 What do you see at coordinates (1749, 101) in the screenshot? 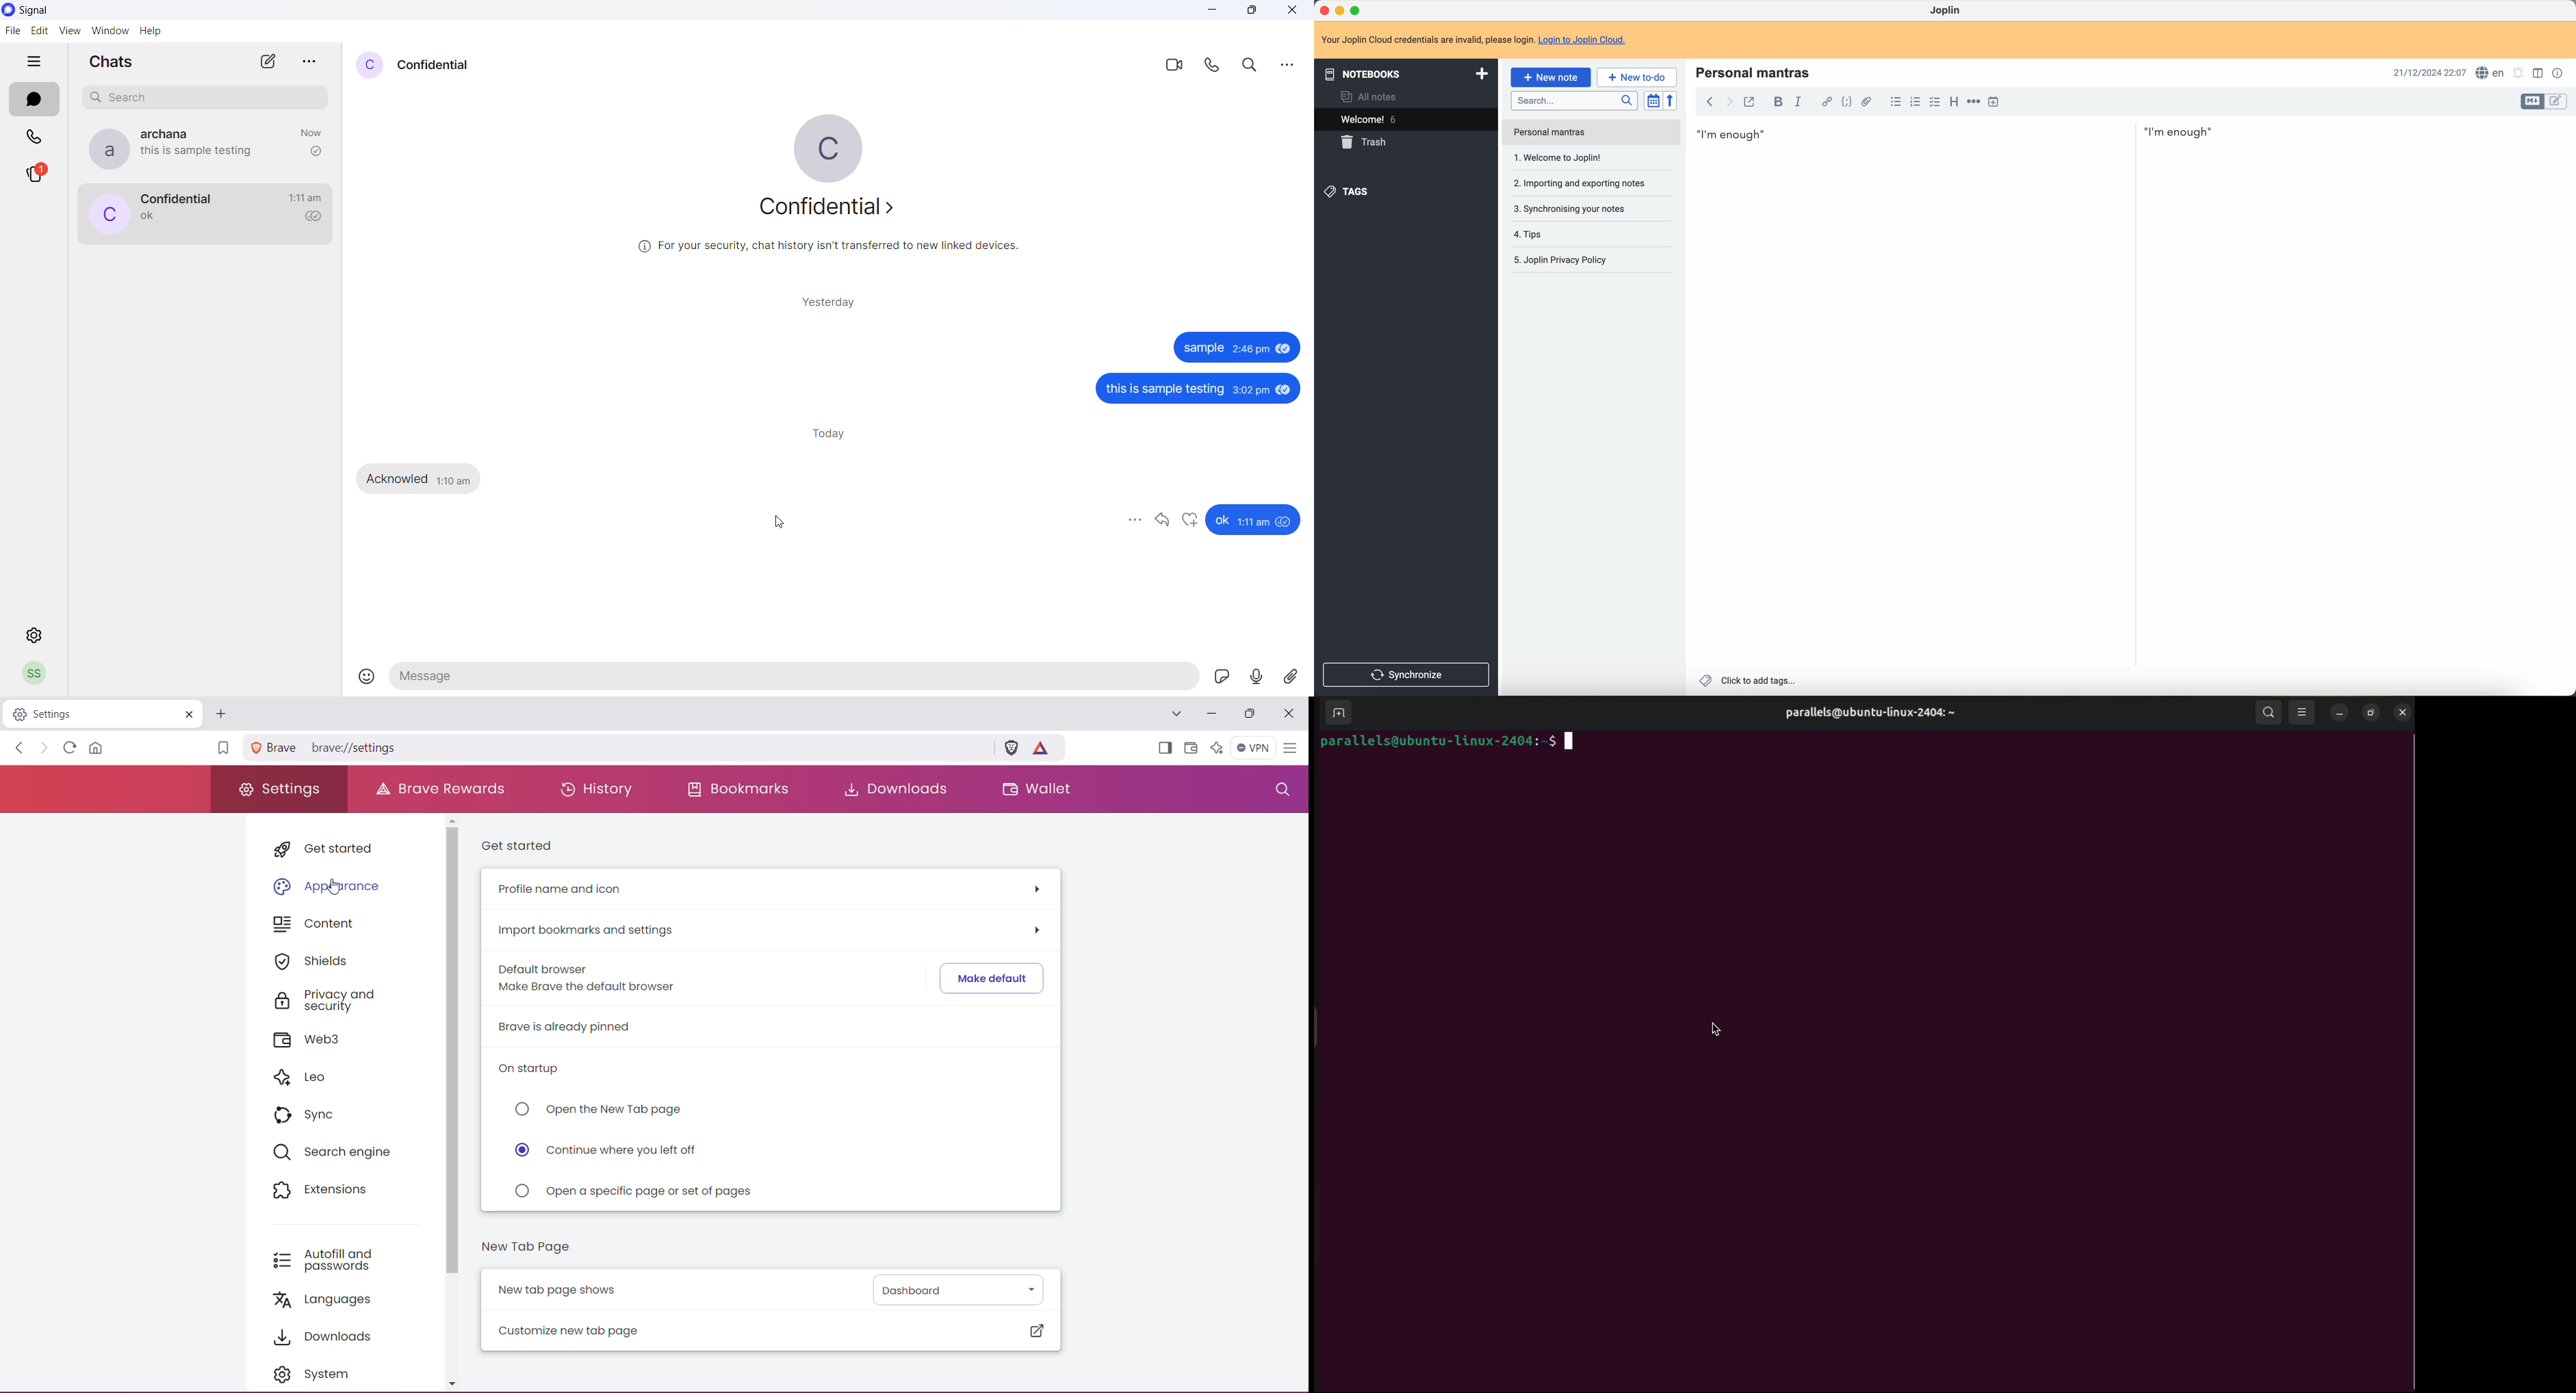
I see `toggle external editing` at bounding box center [1749, 101].